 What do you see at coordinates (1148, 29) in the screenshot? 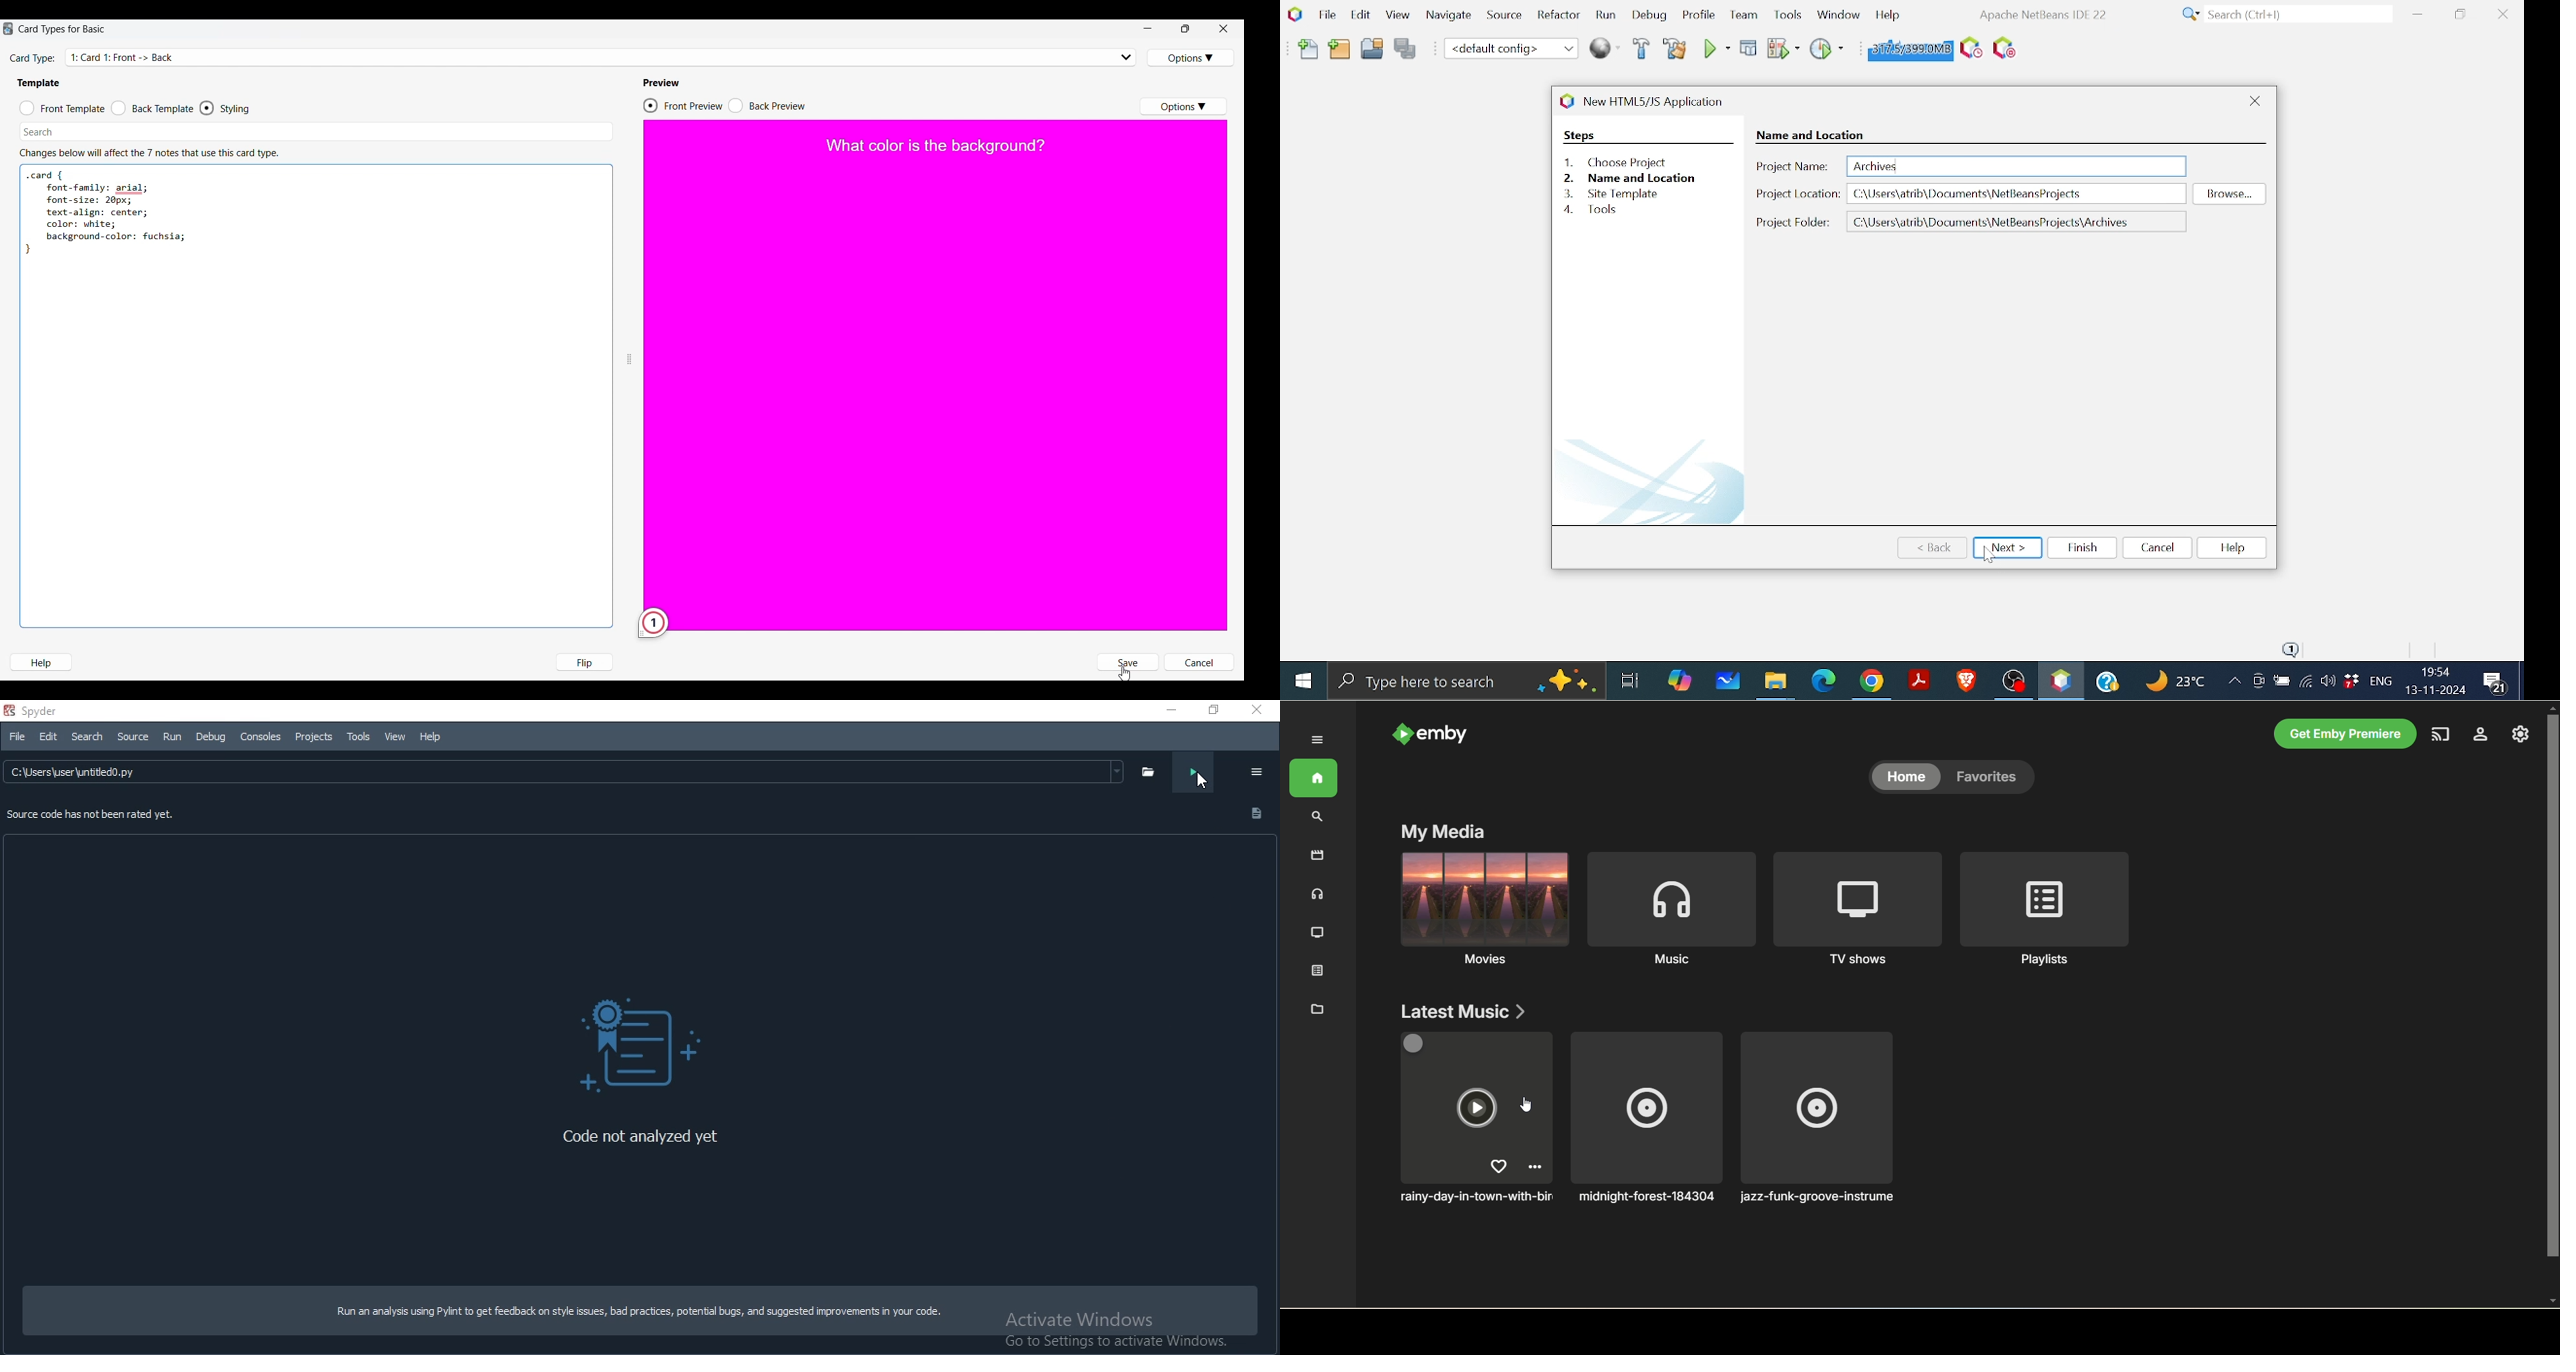
I see `Minimize` at bounding box center [1148, 29].